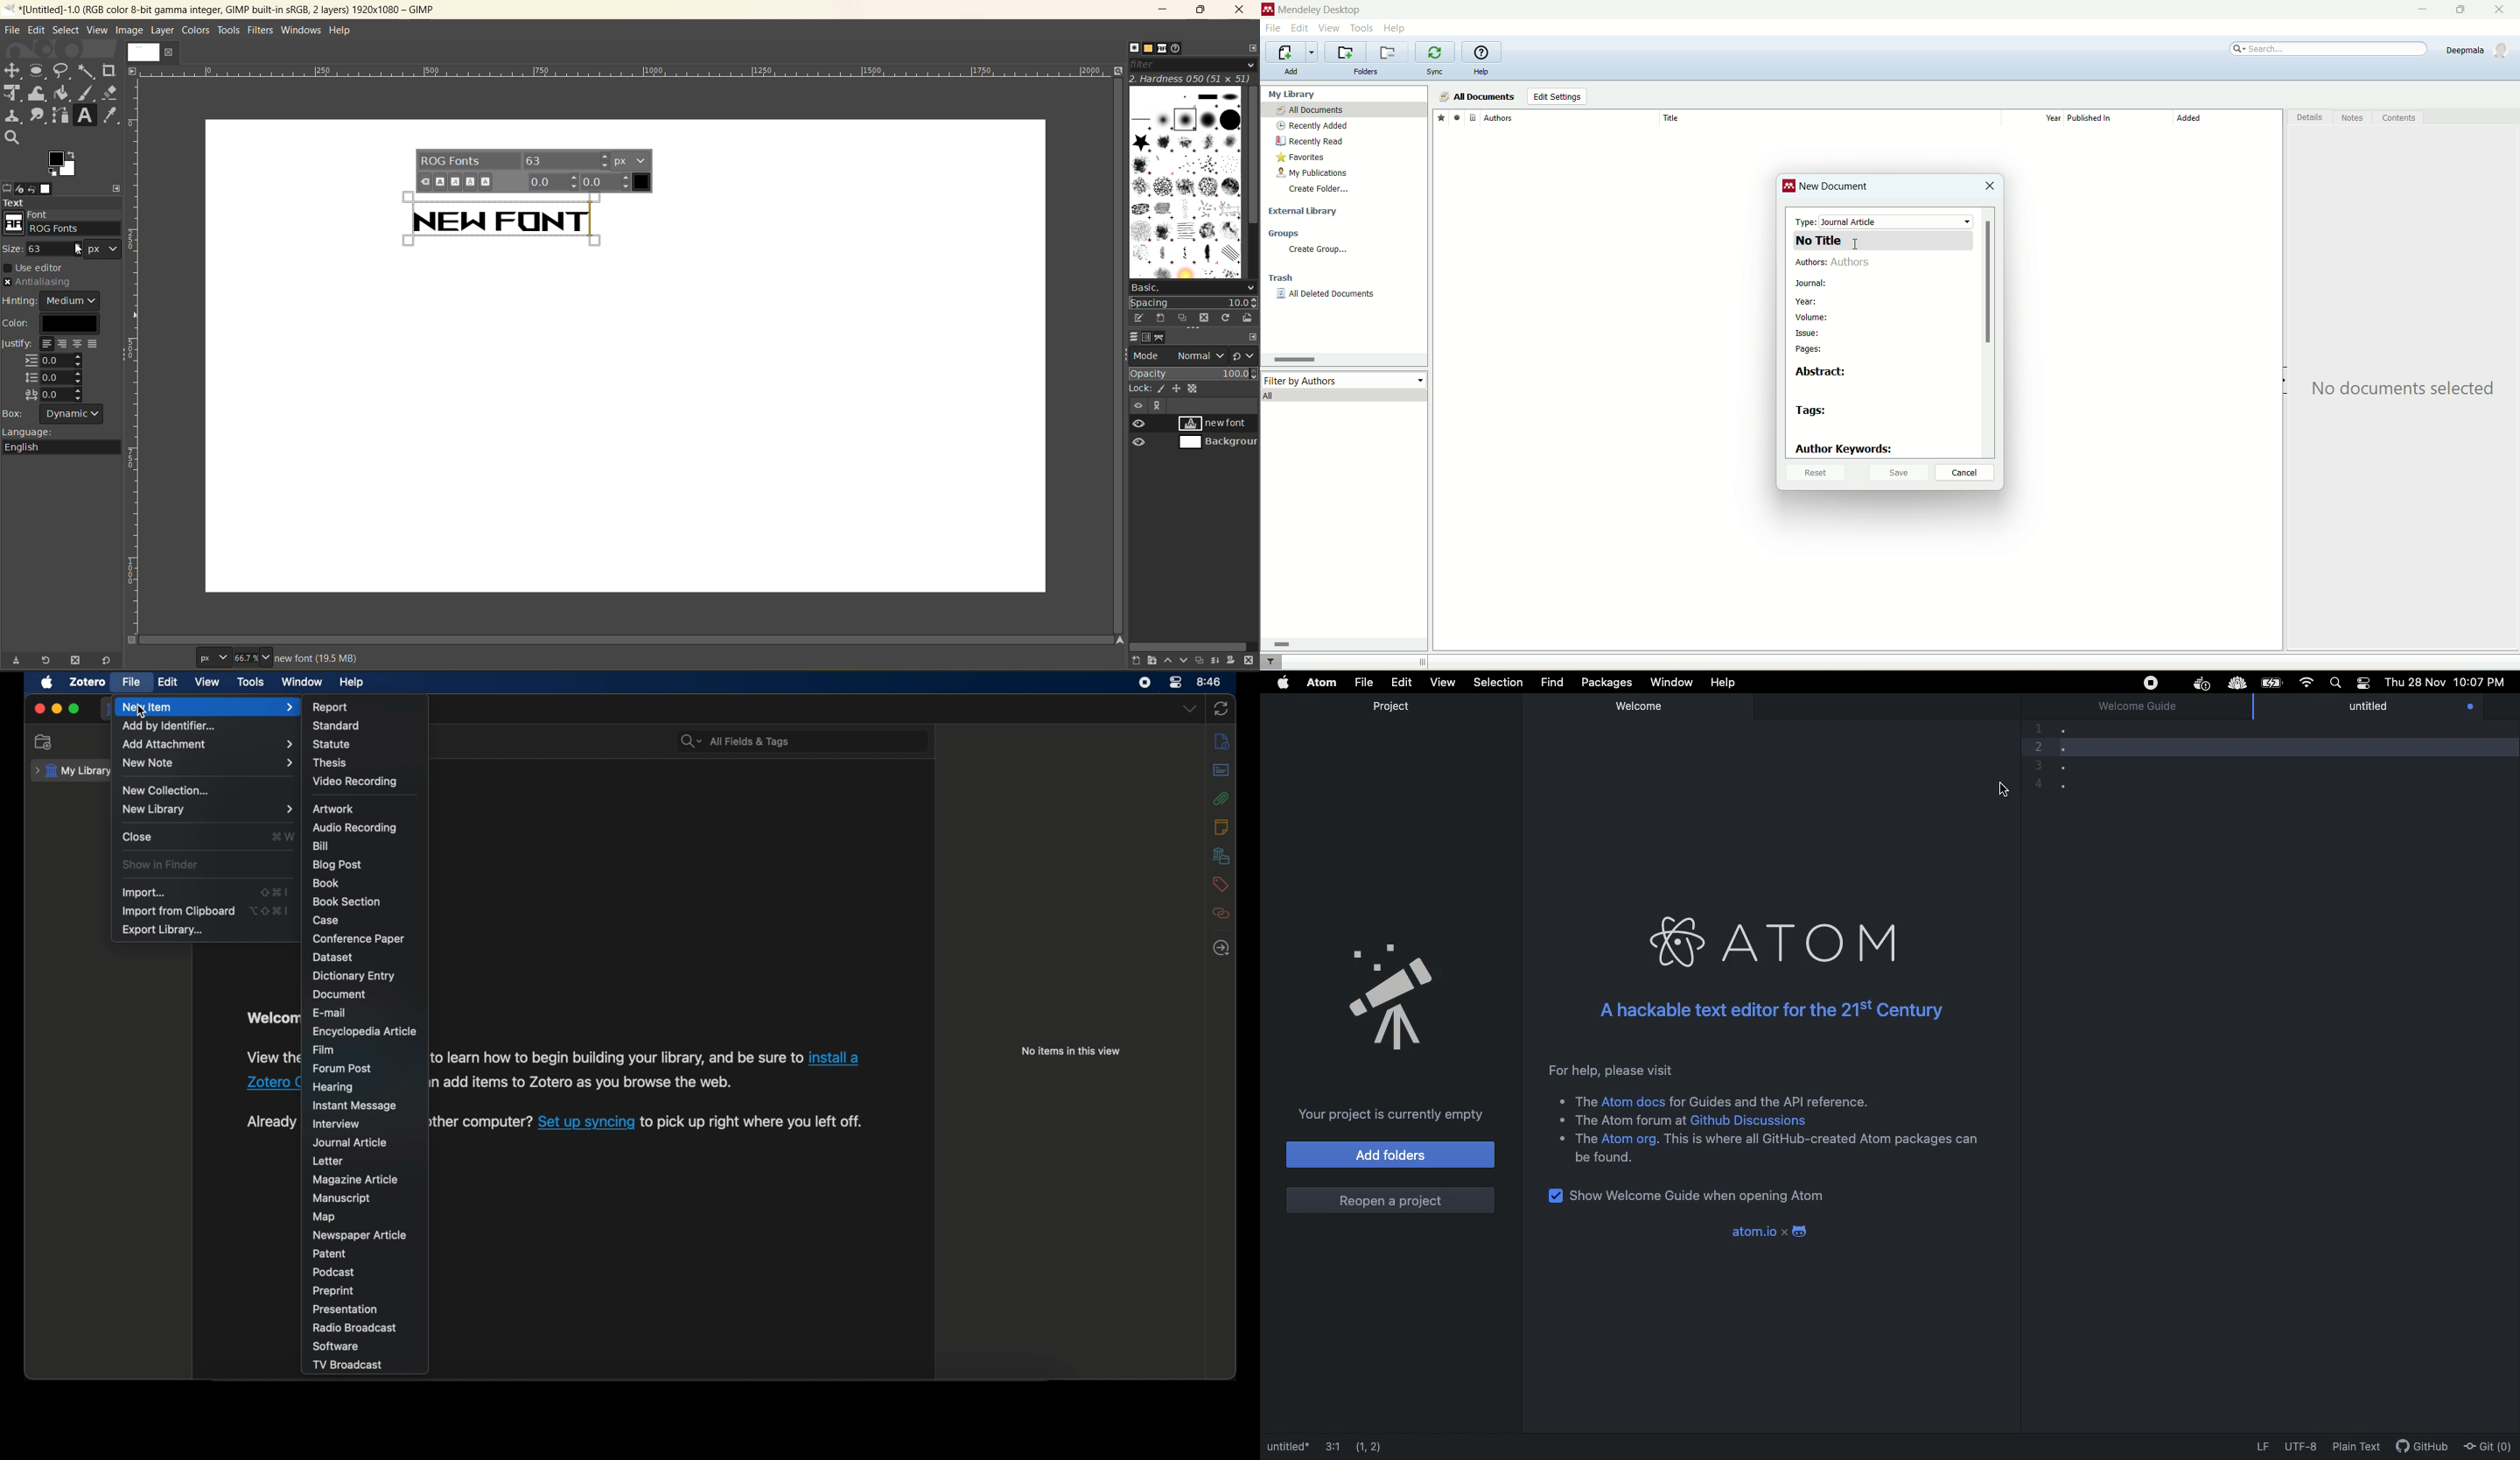  I want to click on Edit, so click(1401, 682).